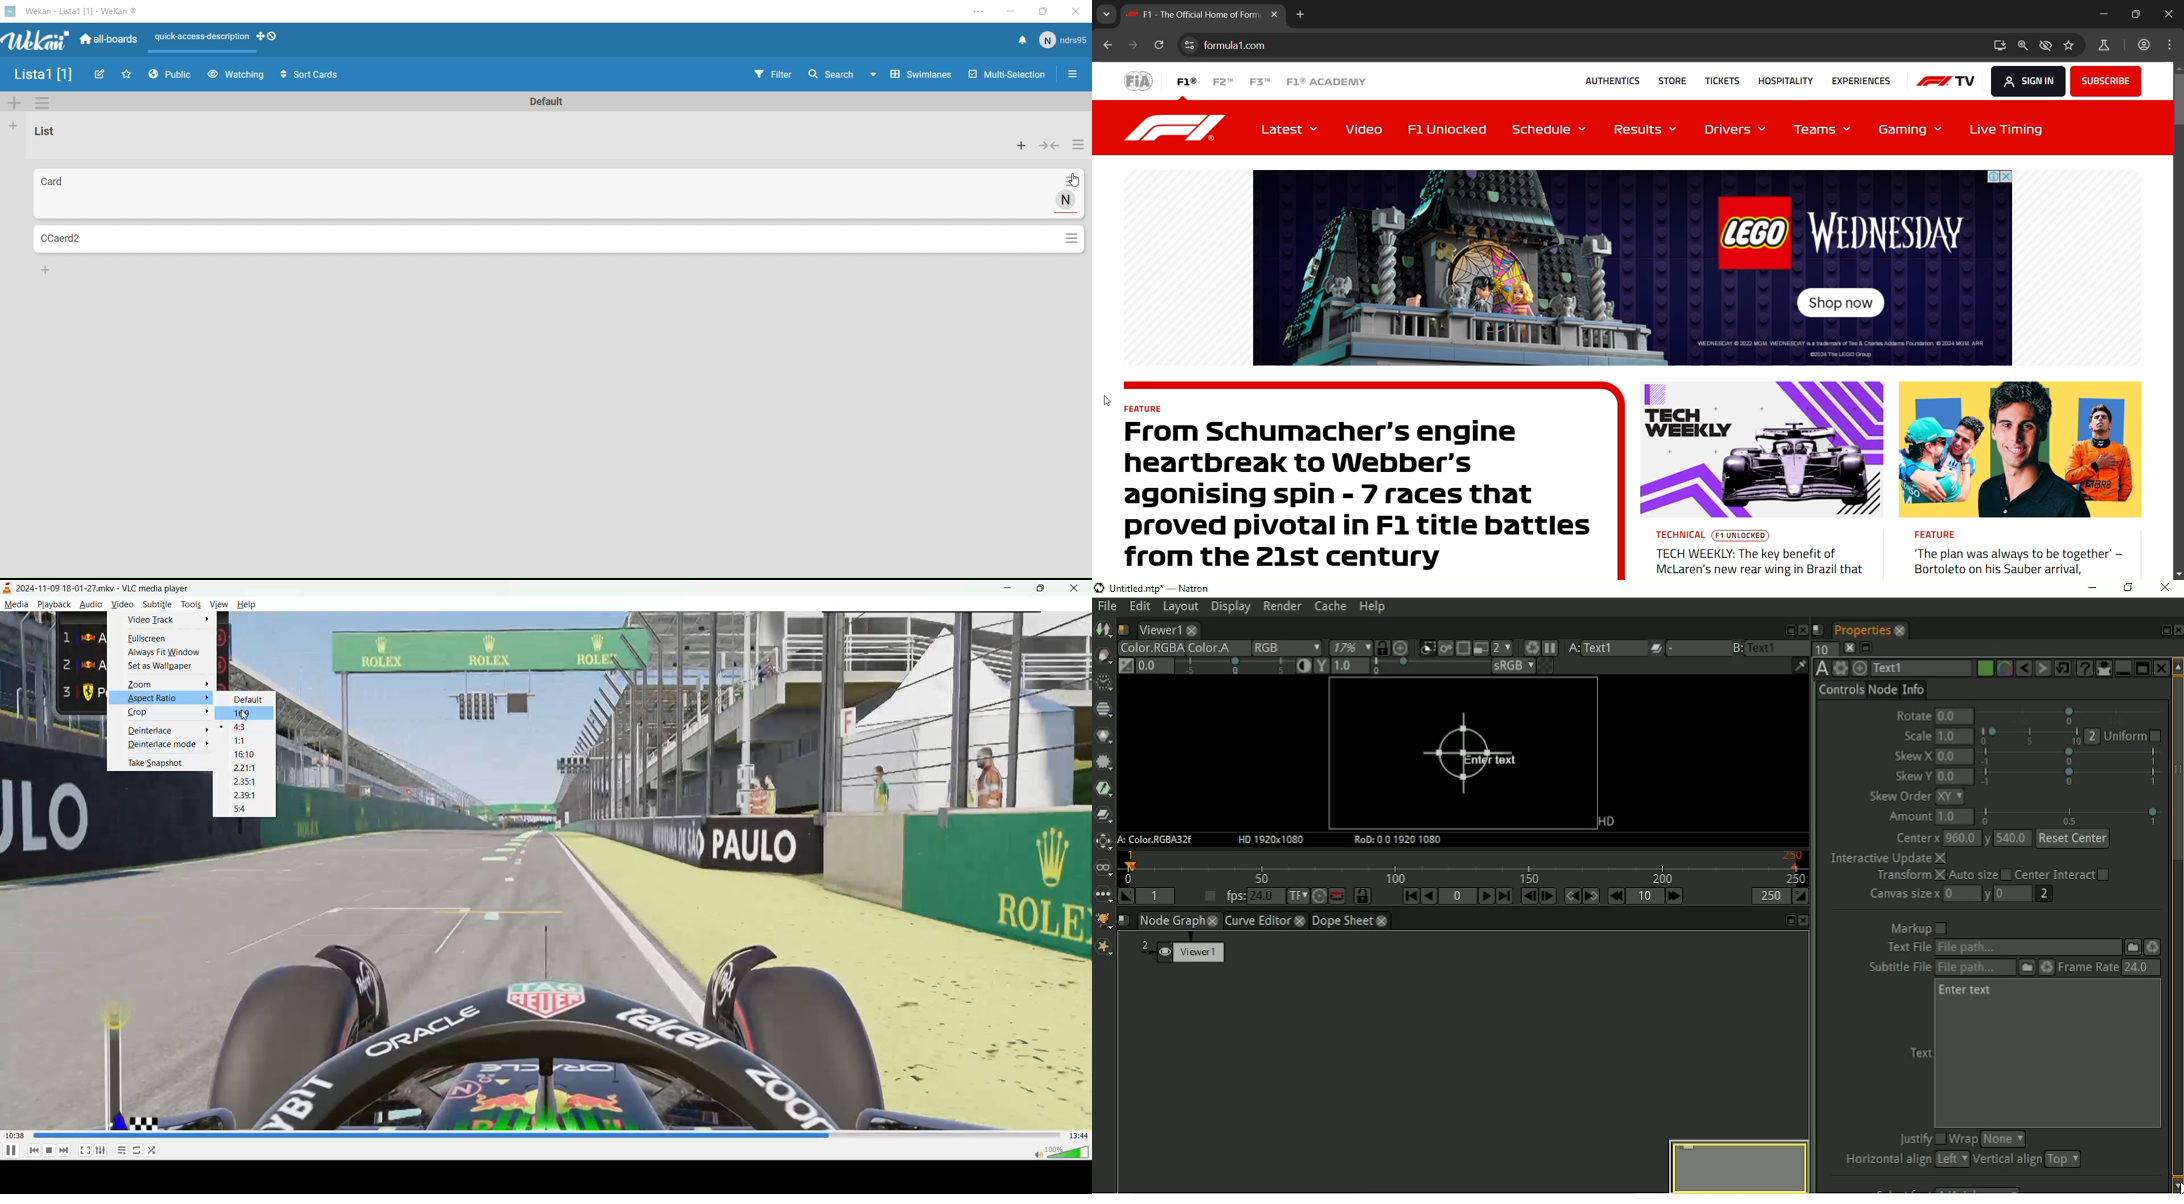 This screenshot has width=2184, height=1204. I want to click on Boards, so click(108, 42).